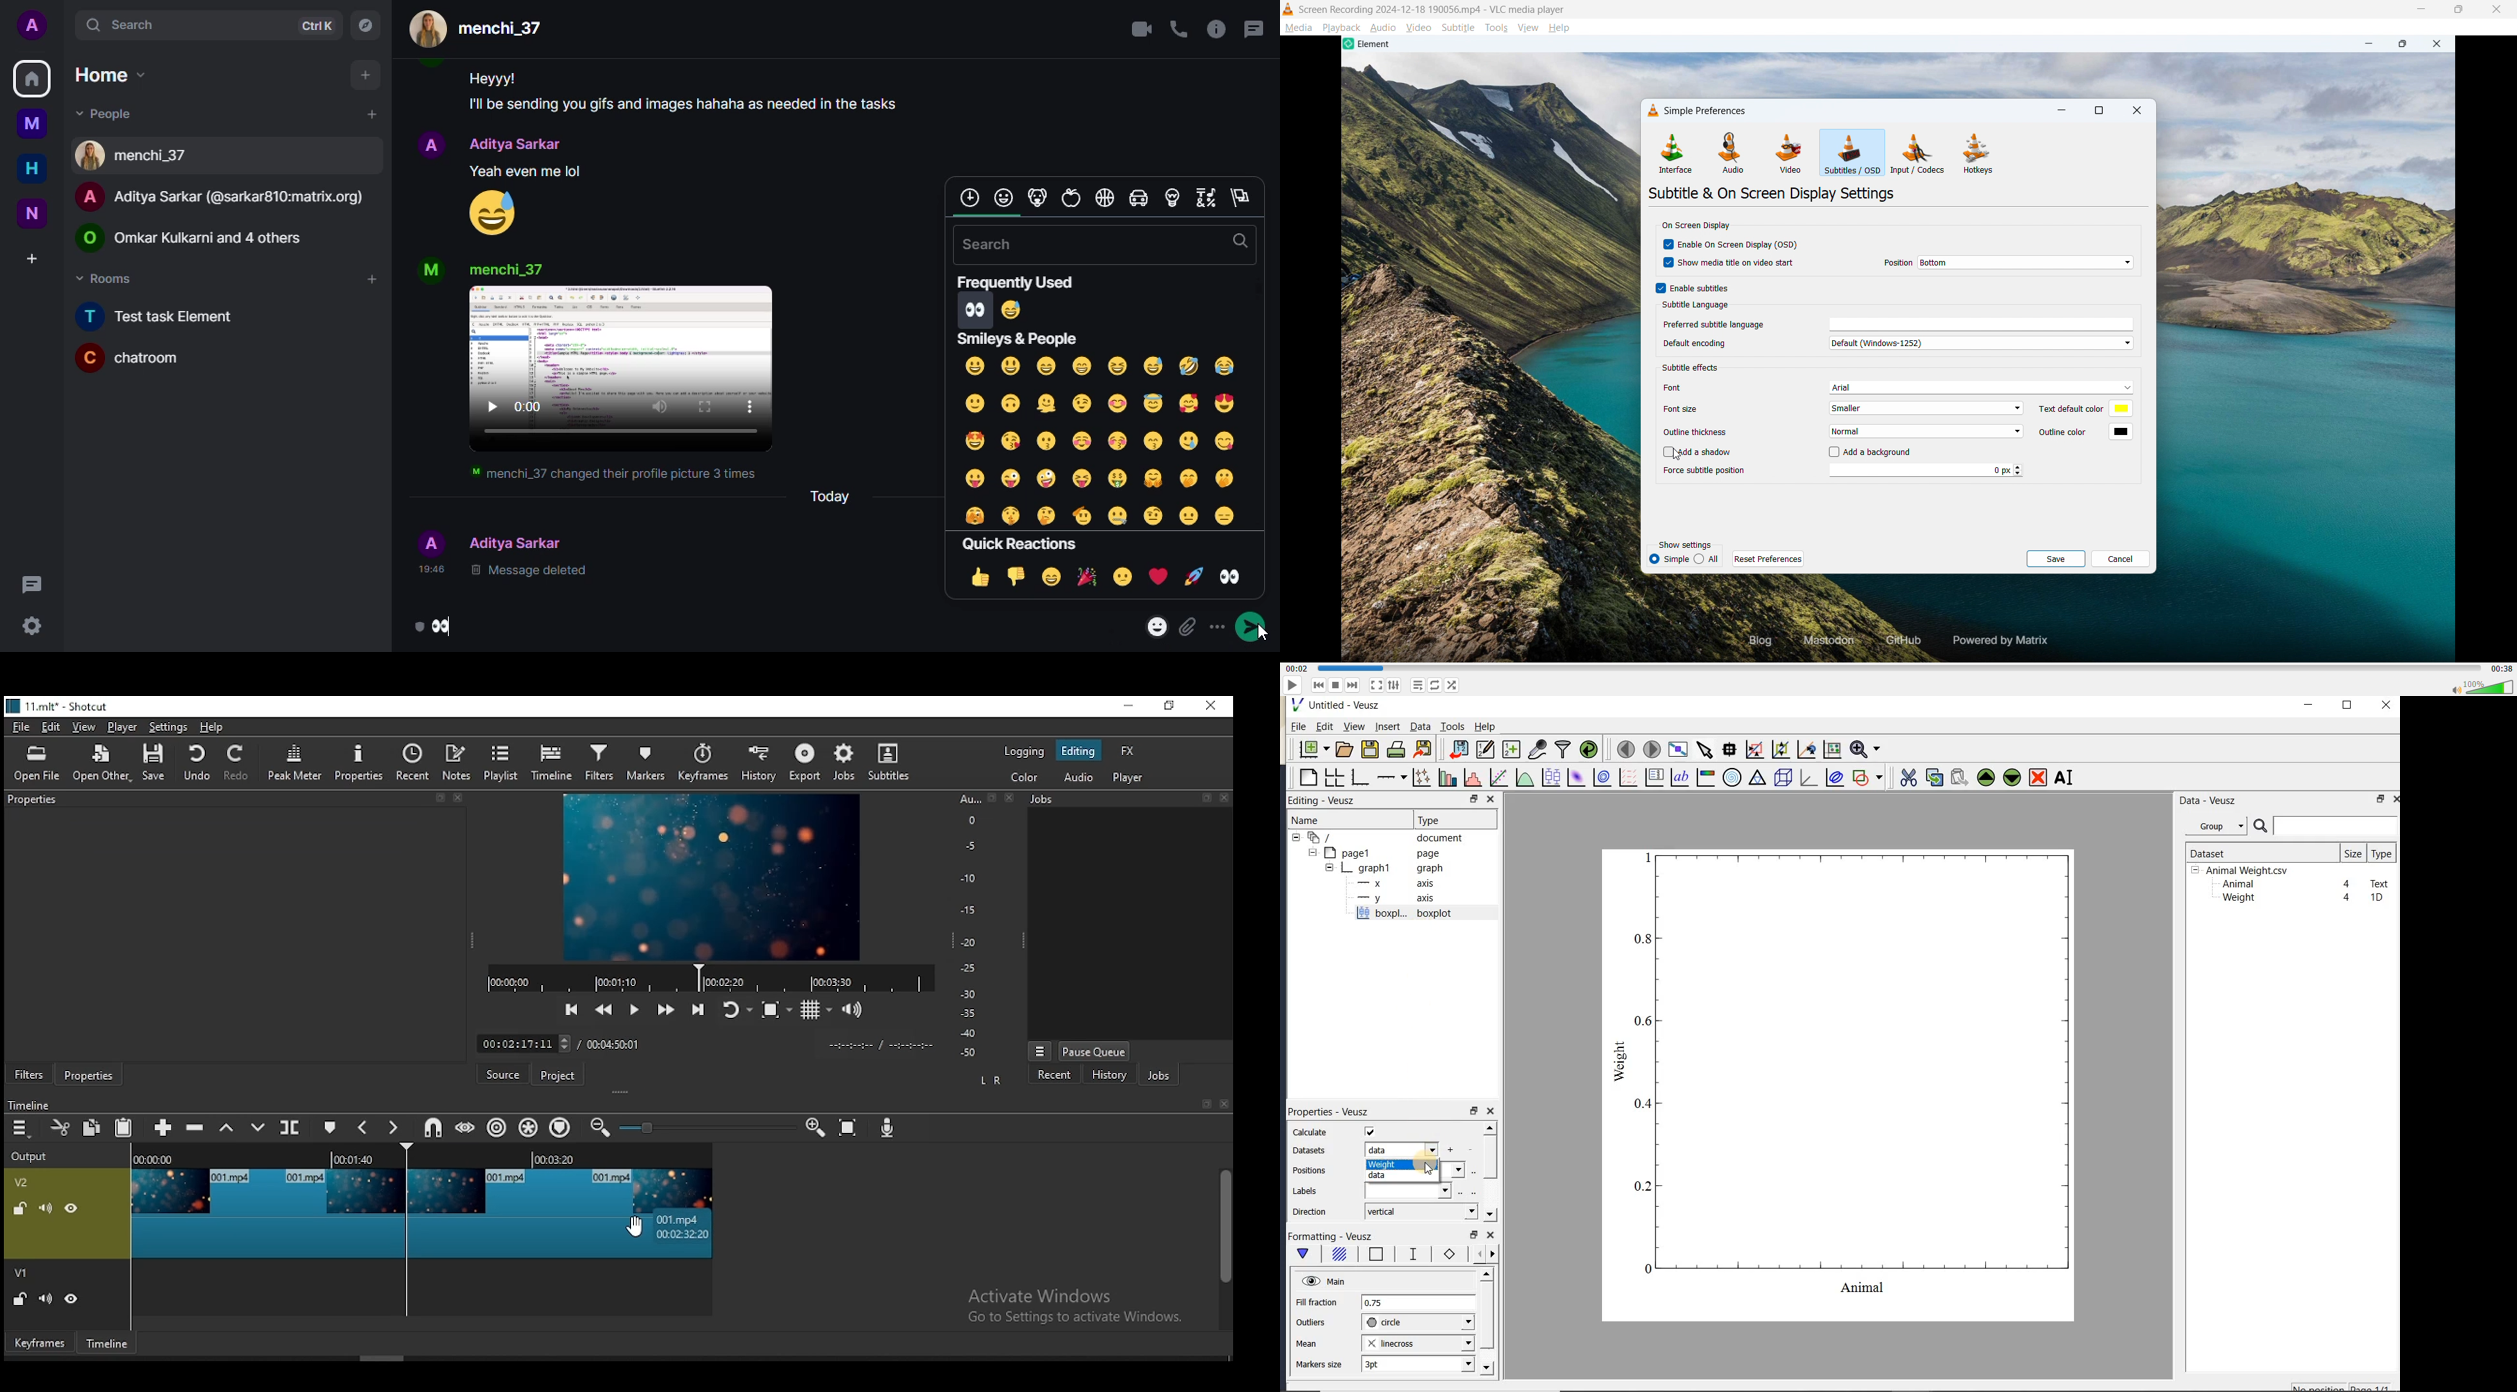 The height and width of the screenshot is (1400, 2520). What do you see at coordinates (113, 24) in the screenshot?
I see `search` at bounding box center [113, 24].